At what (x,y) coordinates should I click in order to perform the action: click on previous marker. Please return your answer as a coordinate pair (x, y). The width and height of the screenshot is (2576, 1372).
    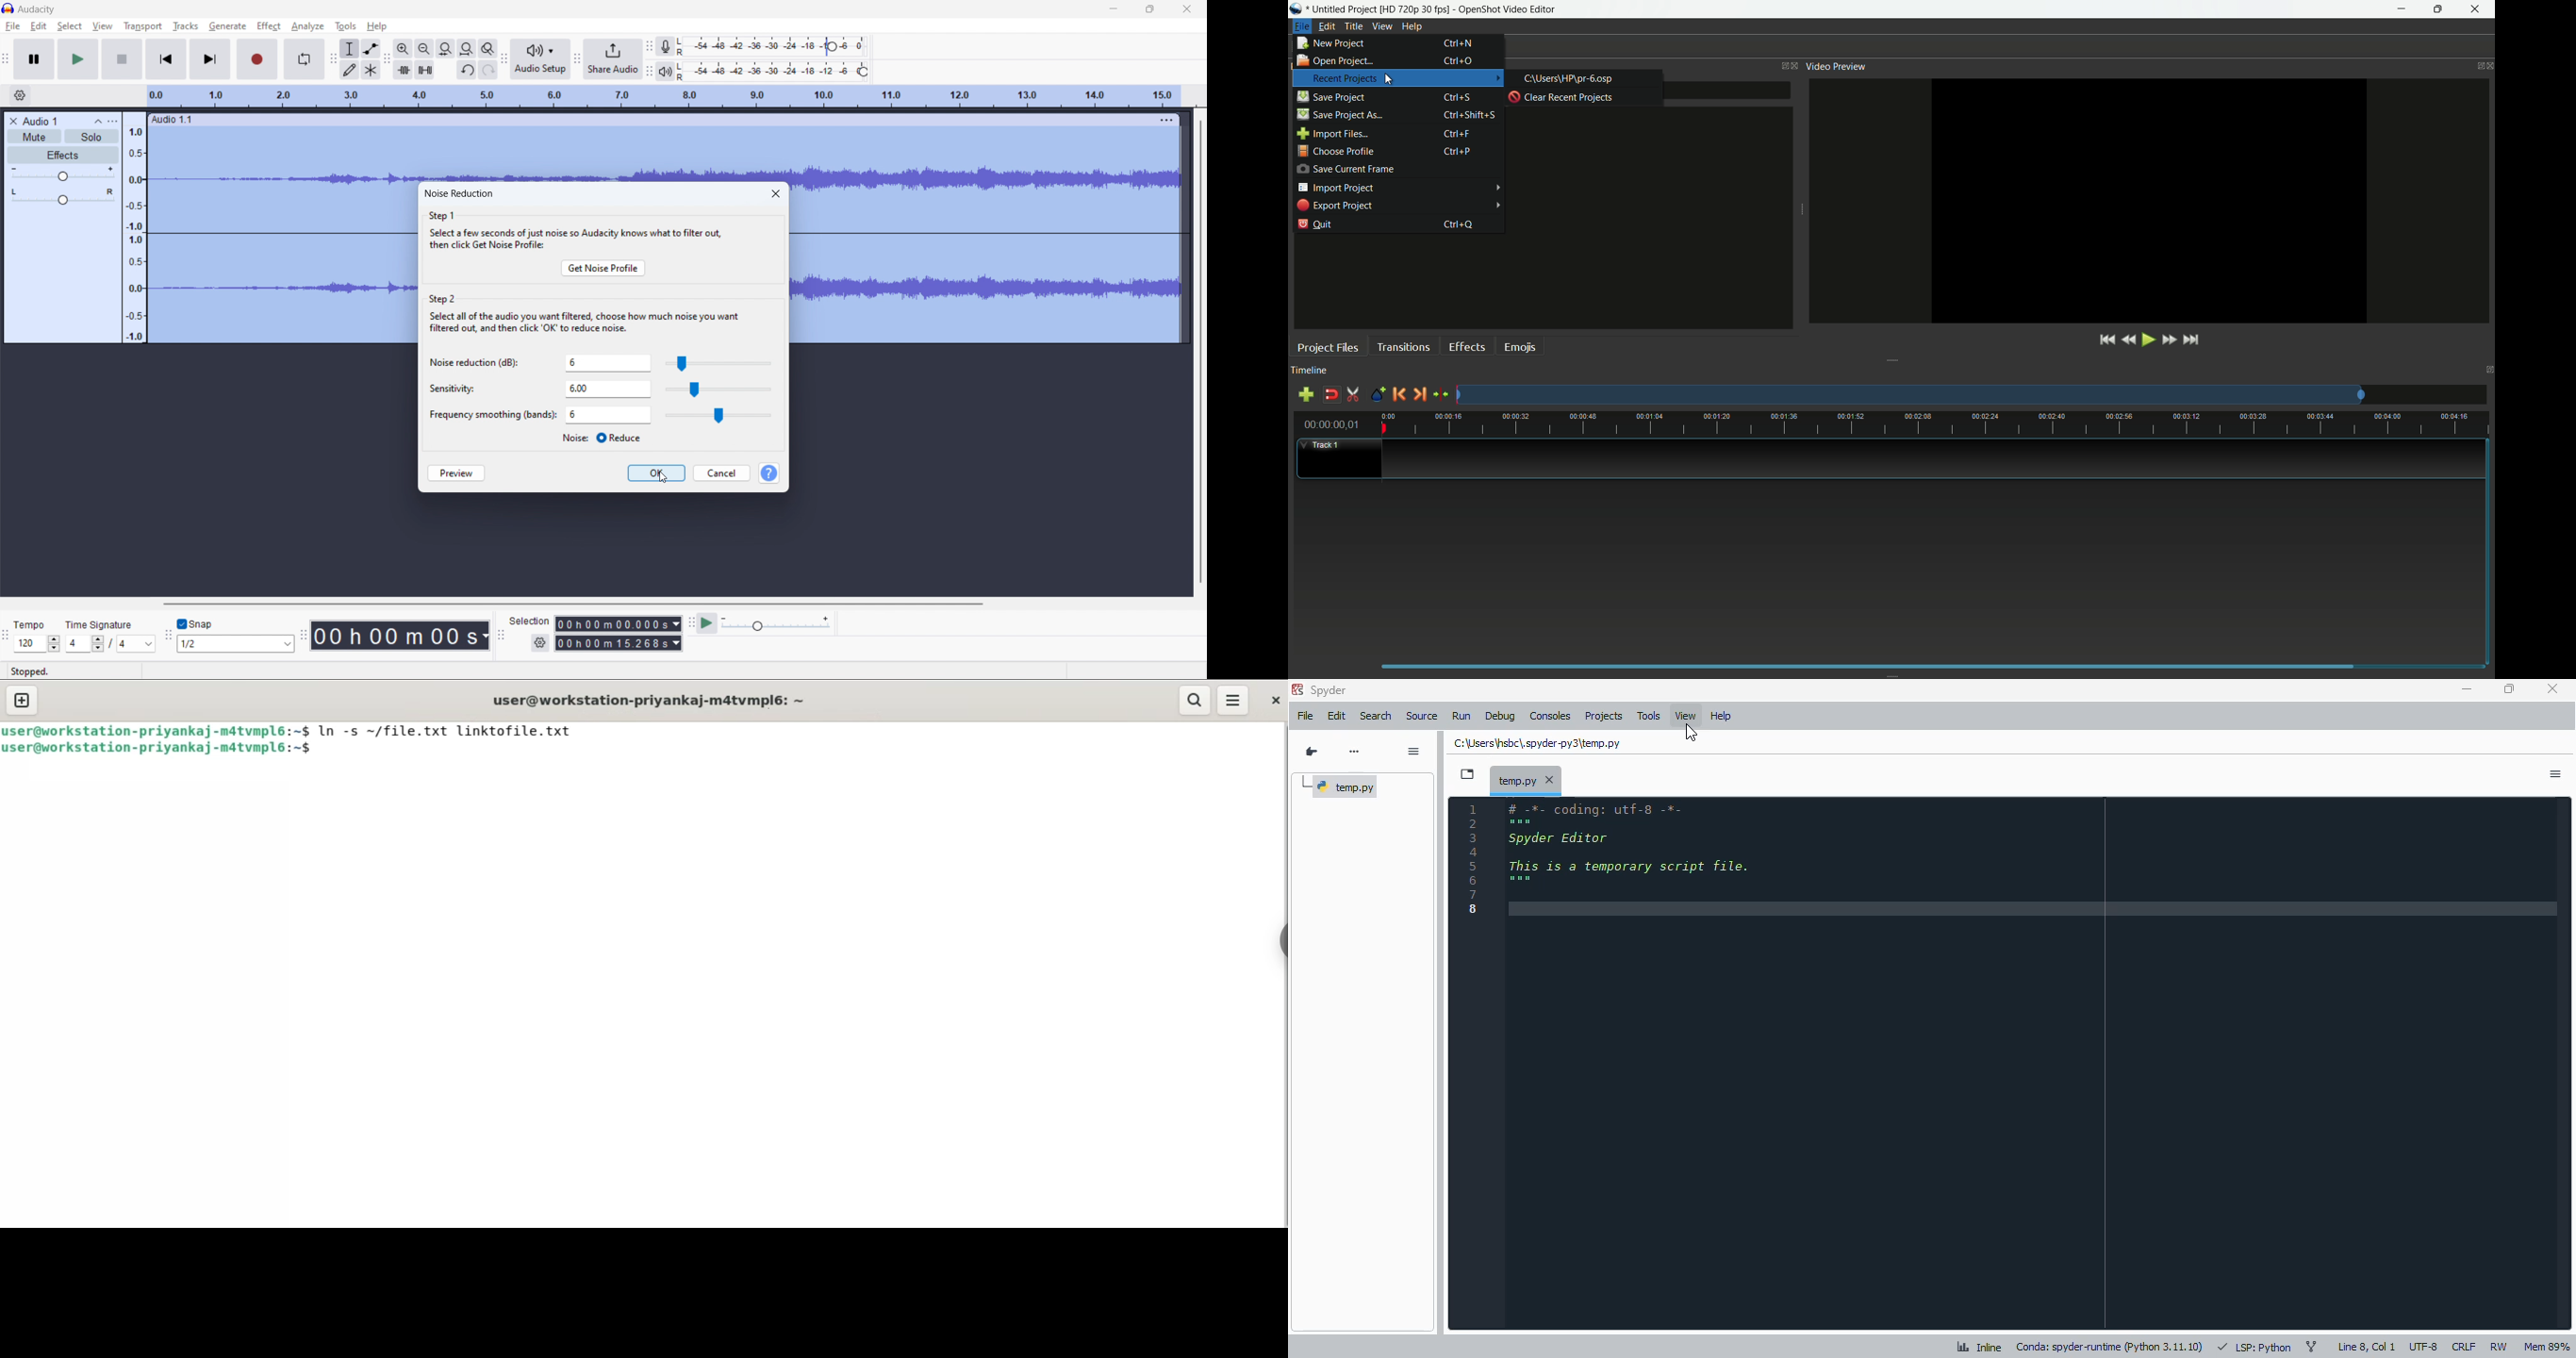
    Looking at the image, I should click on (1397, 394).